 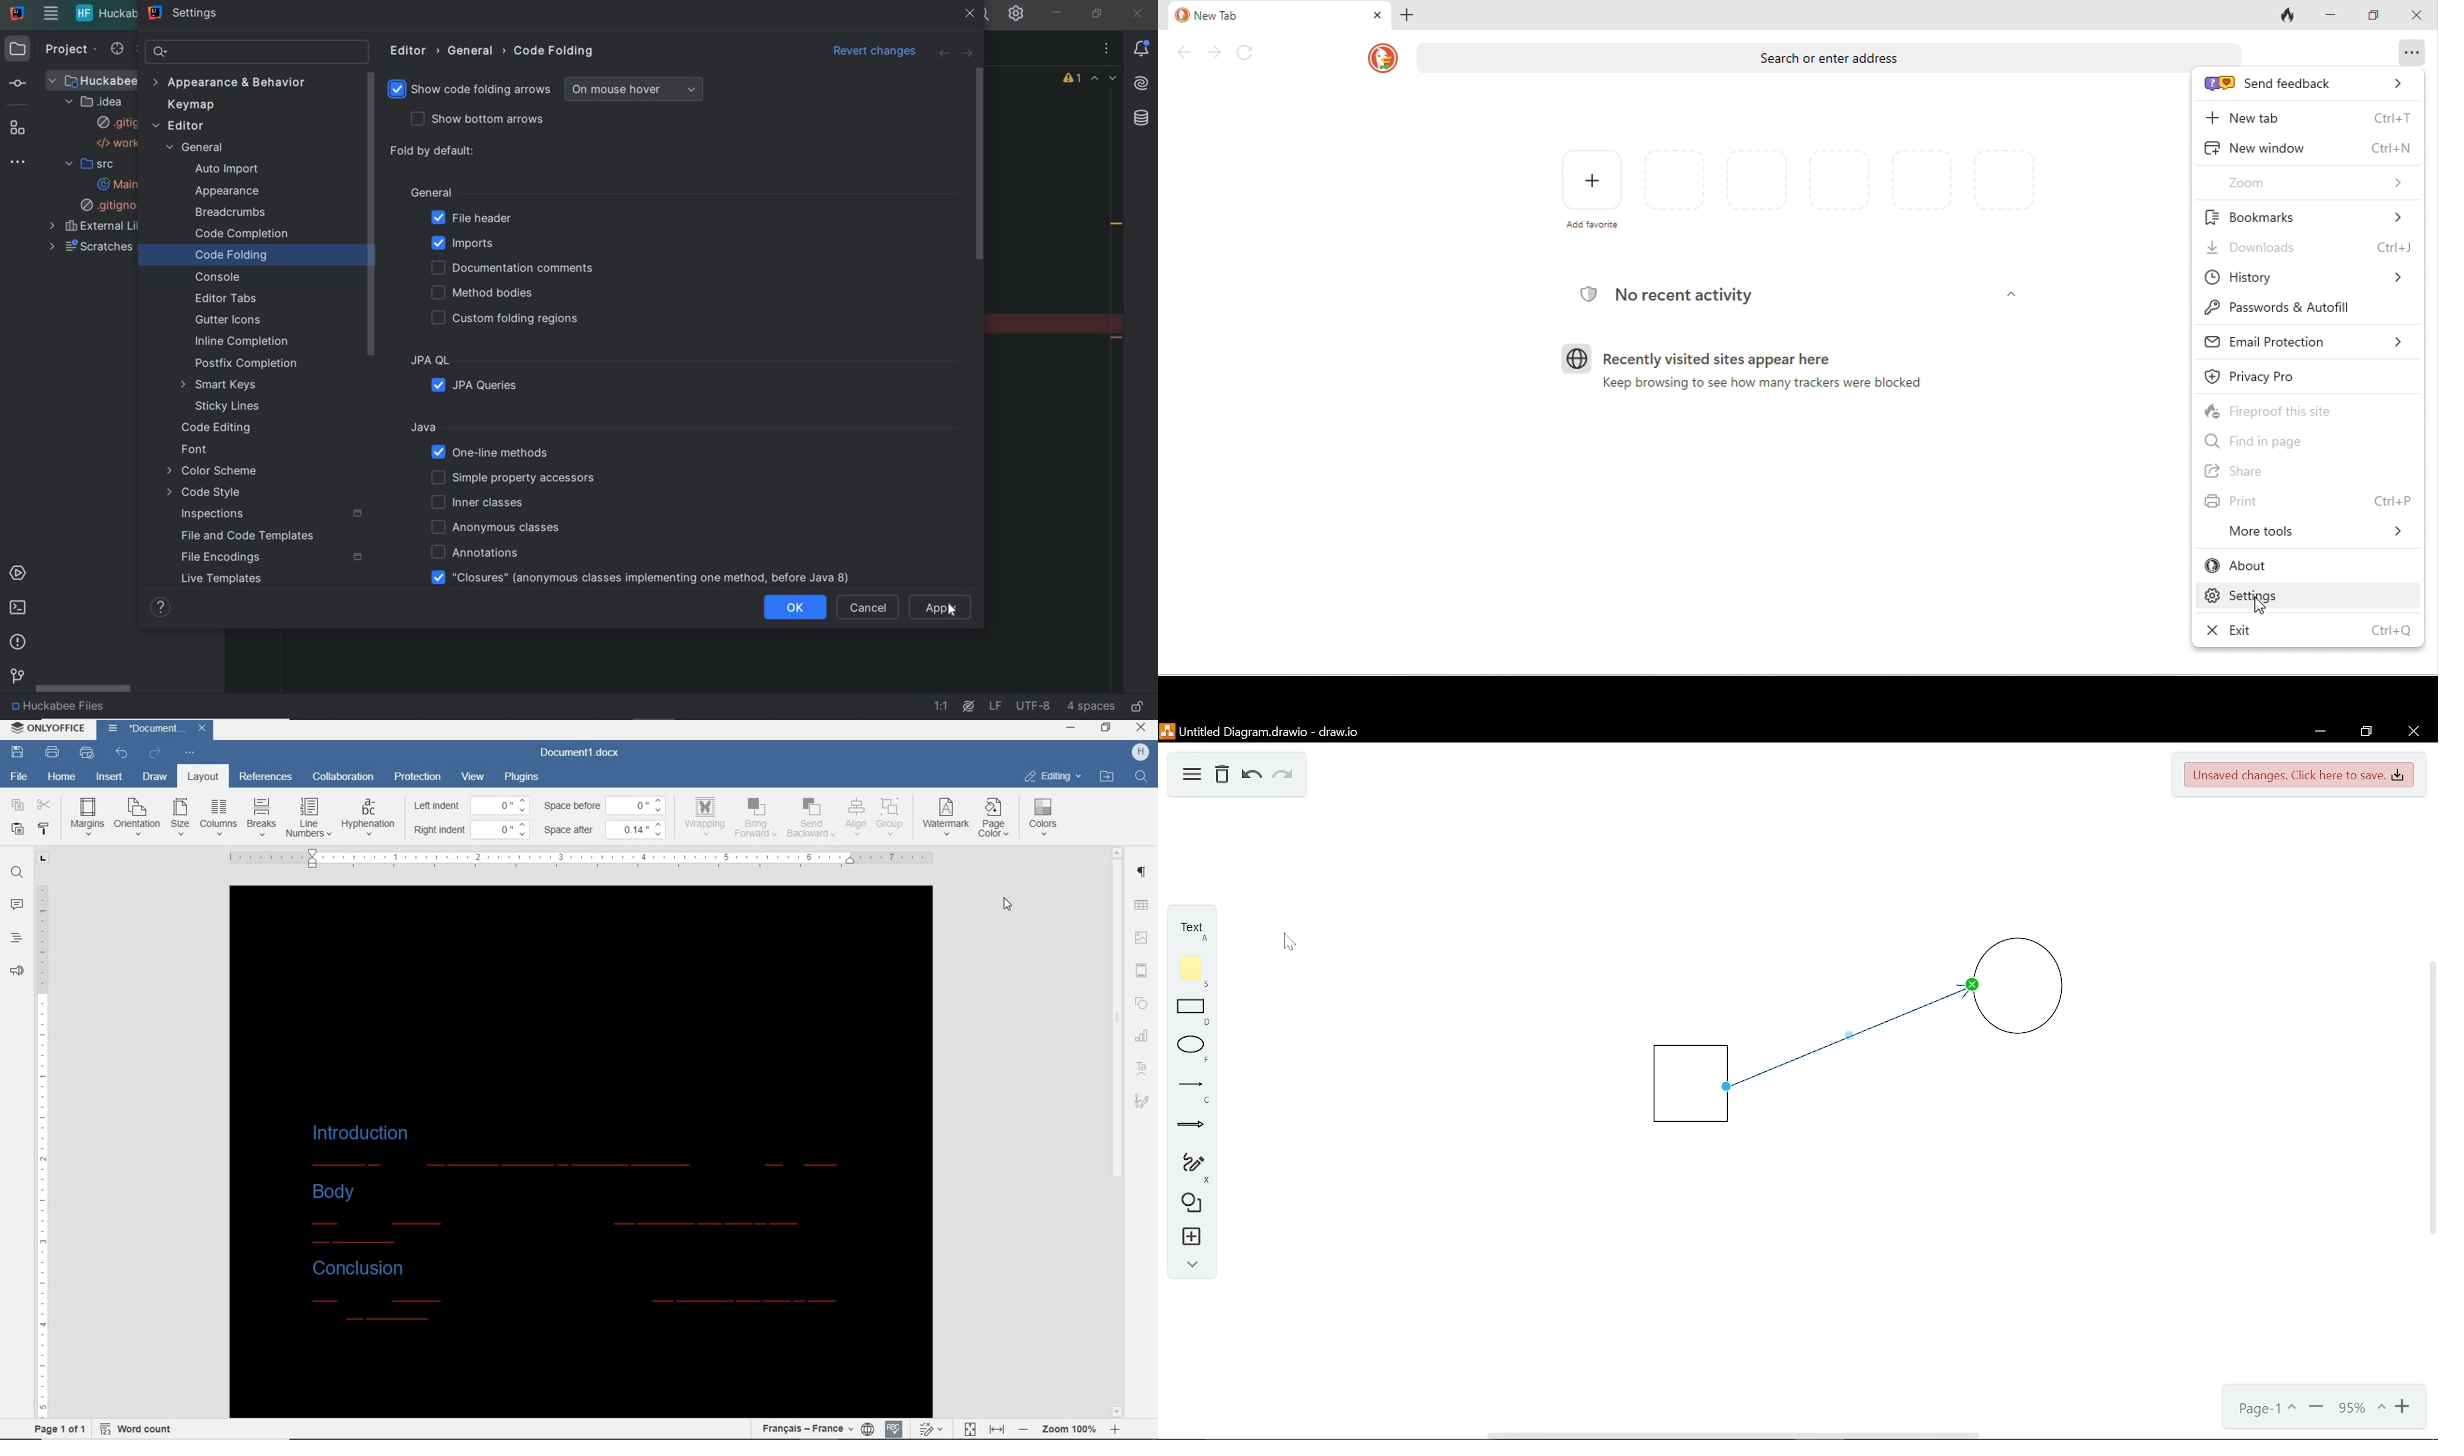 I want to click on close, so click(x=1137, y=15).